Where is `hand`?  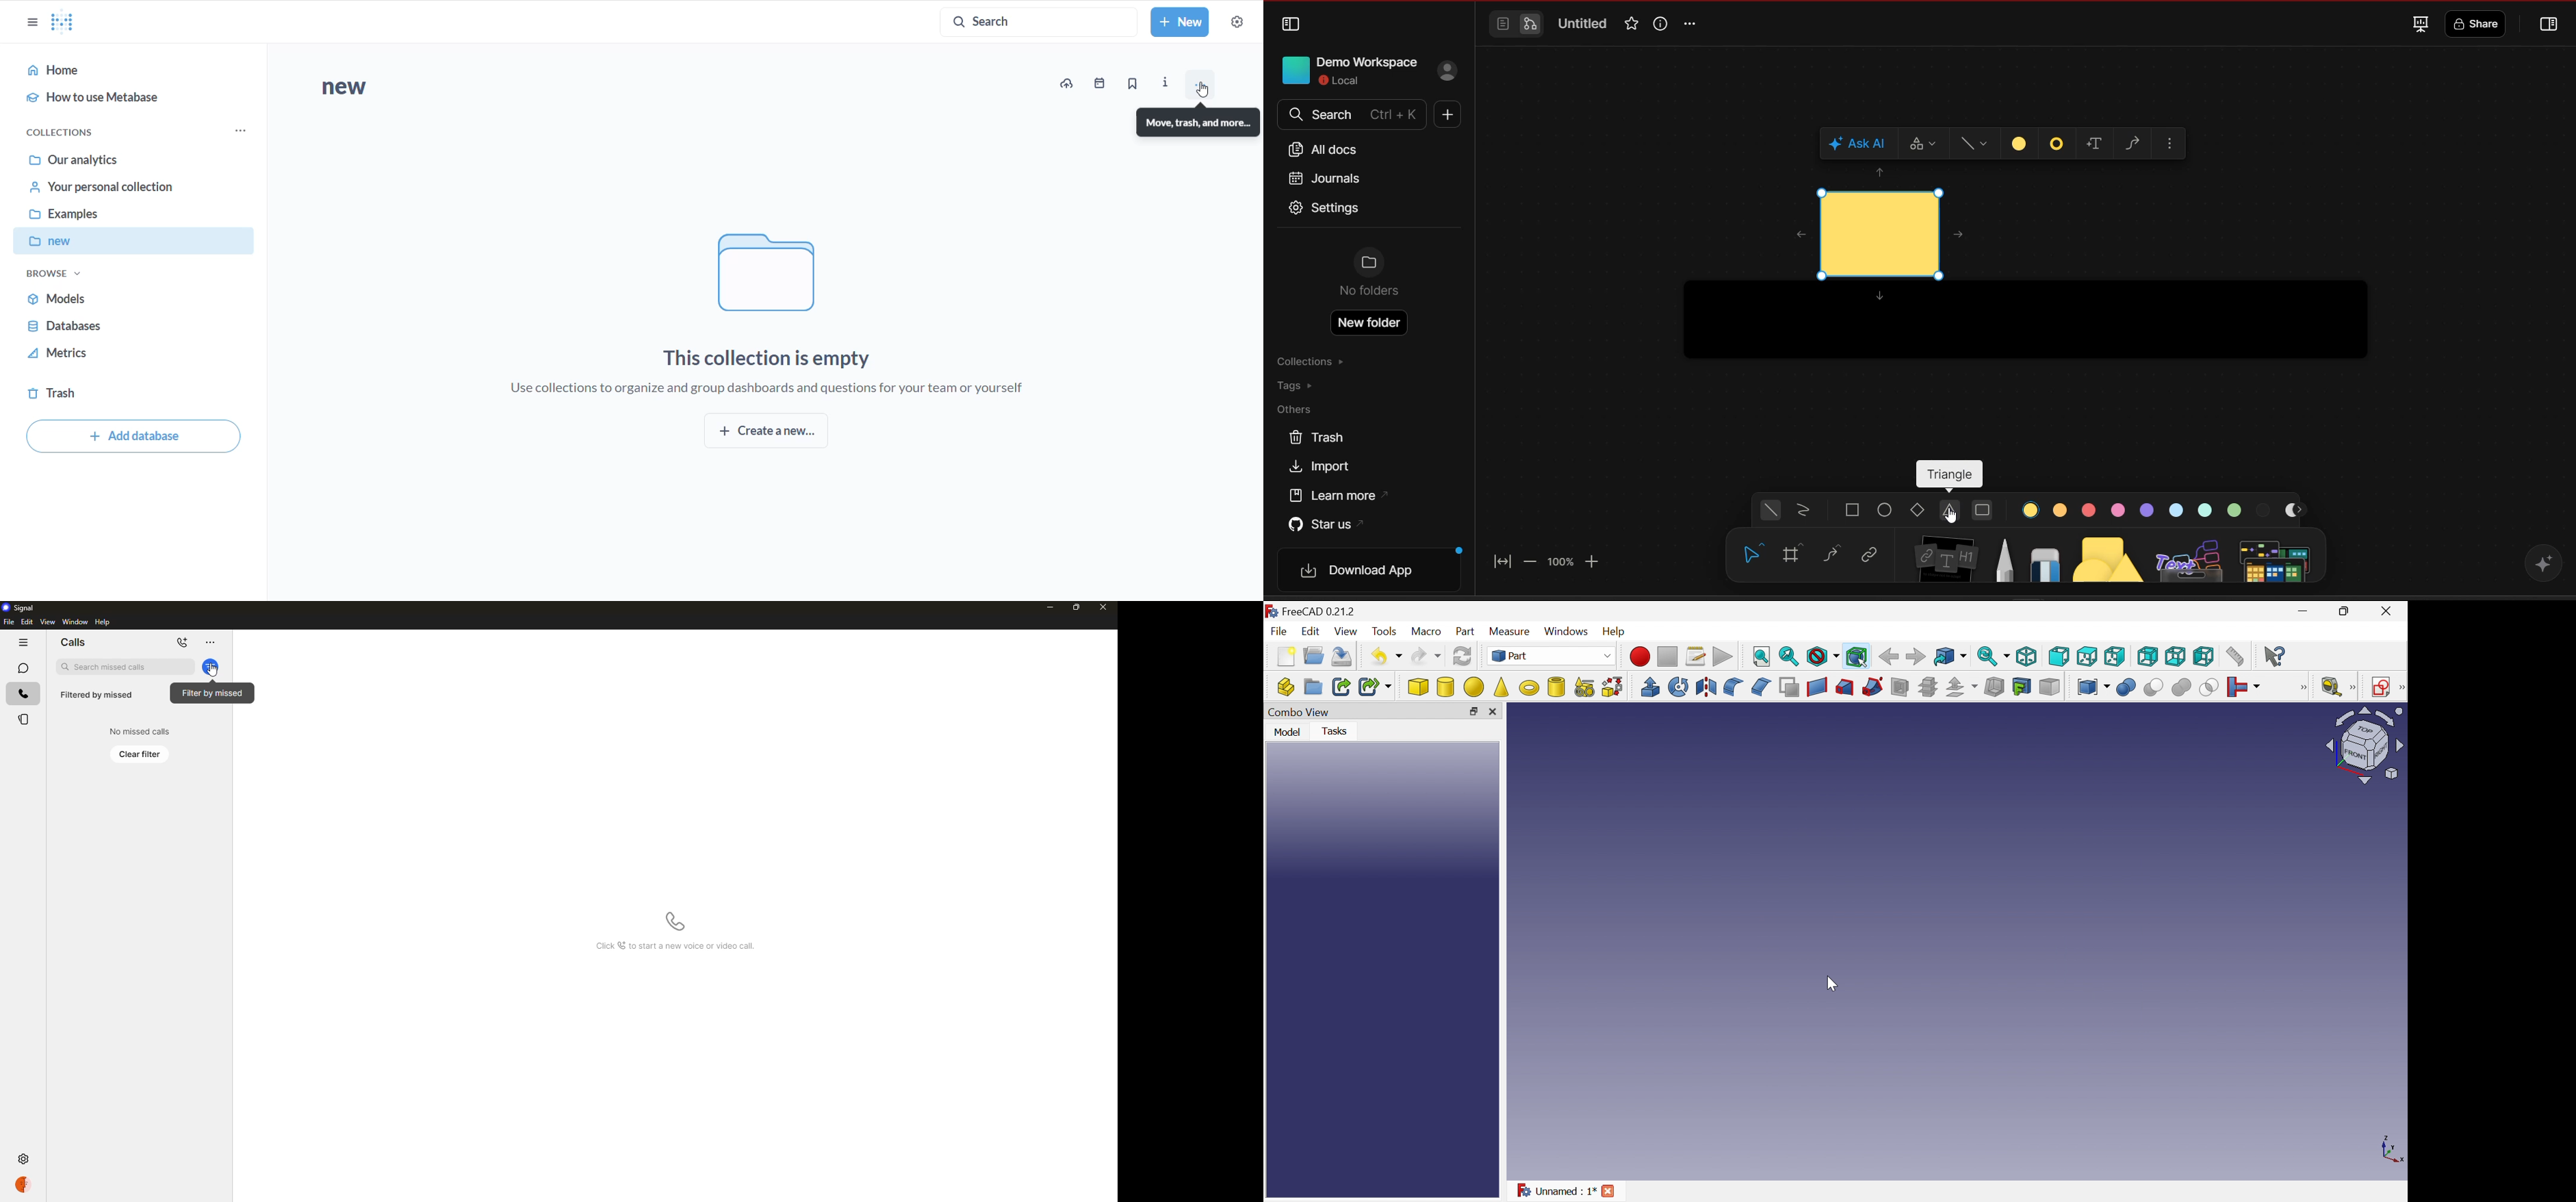 hand is located at coordinates (1750, 556).